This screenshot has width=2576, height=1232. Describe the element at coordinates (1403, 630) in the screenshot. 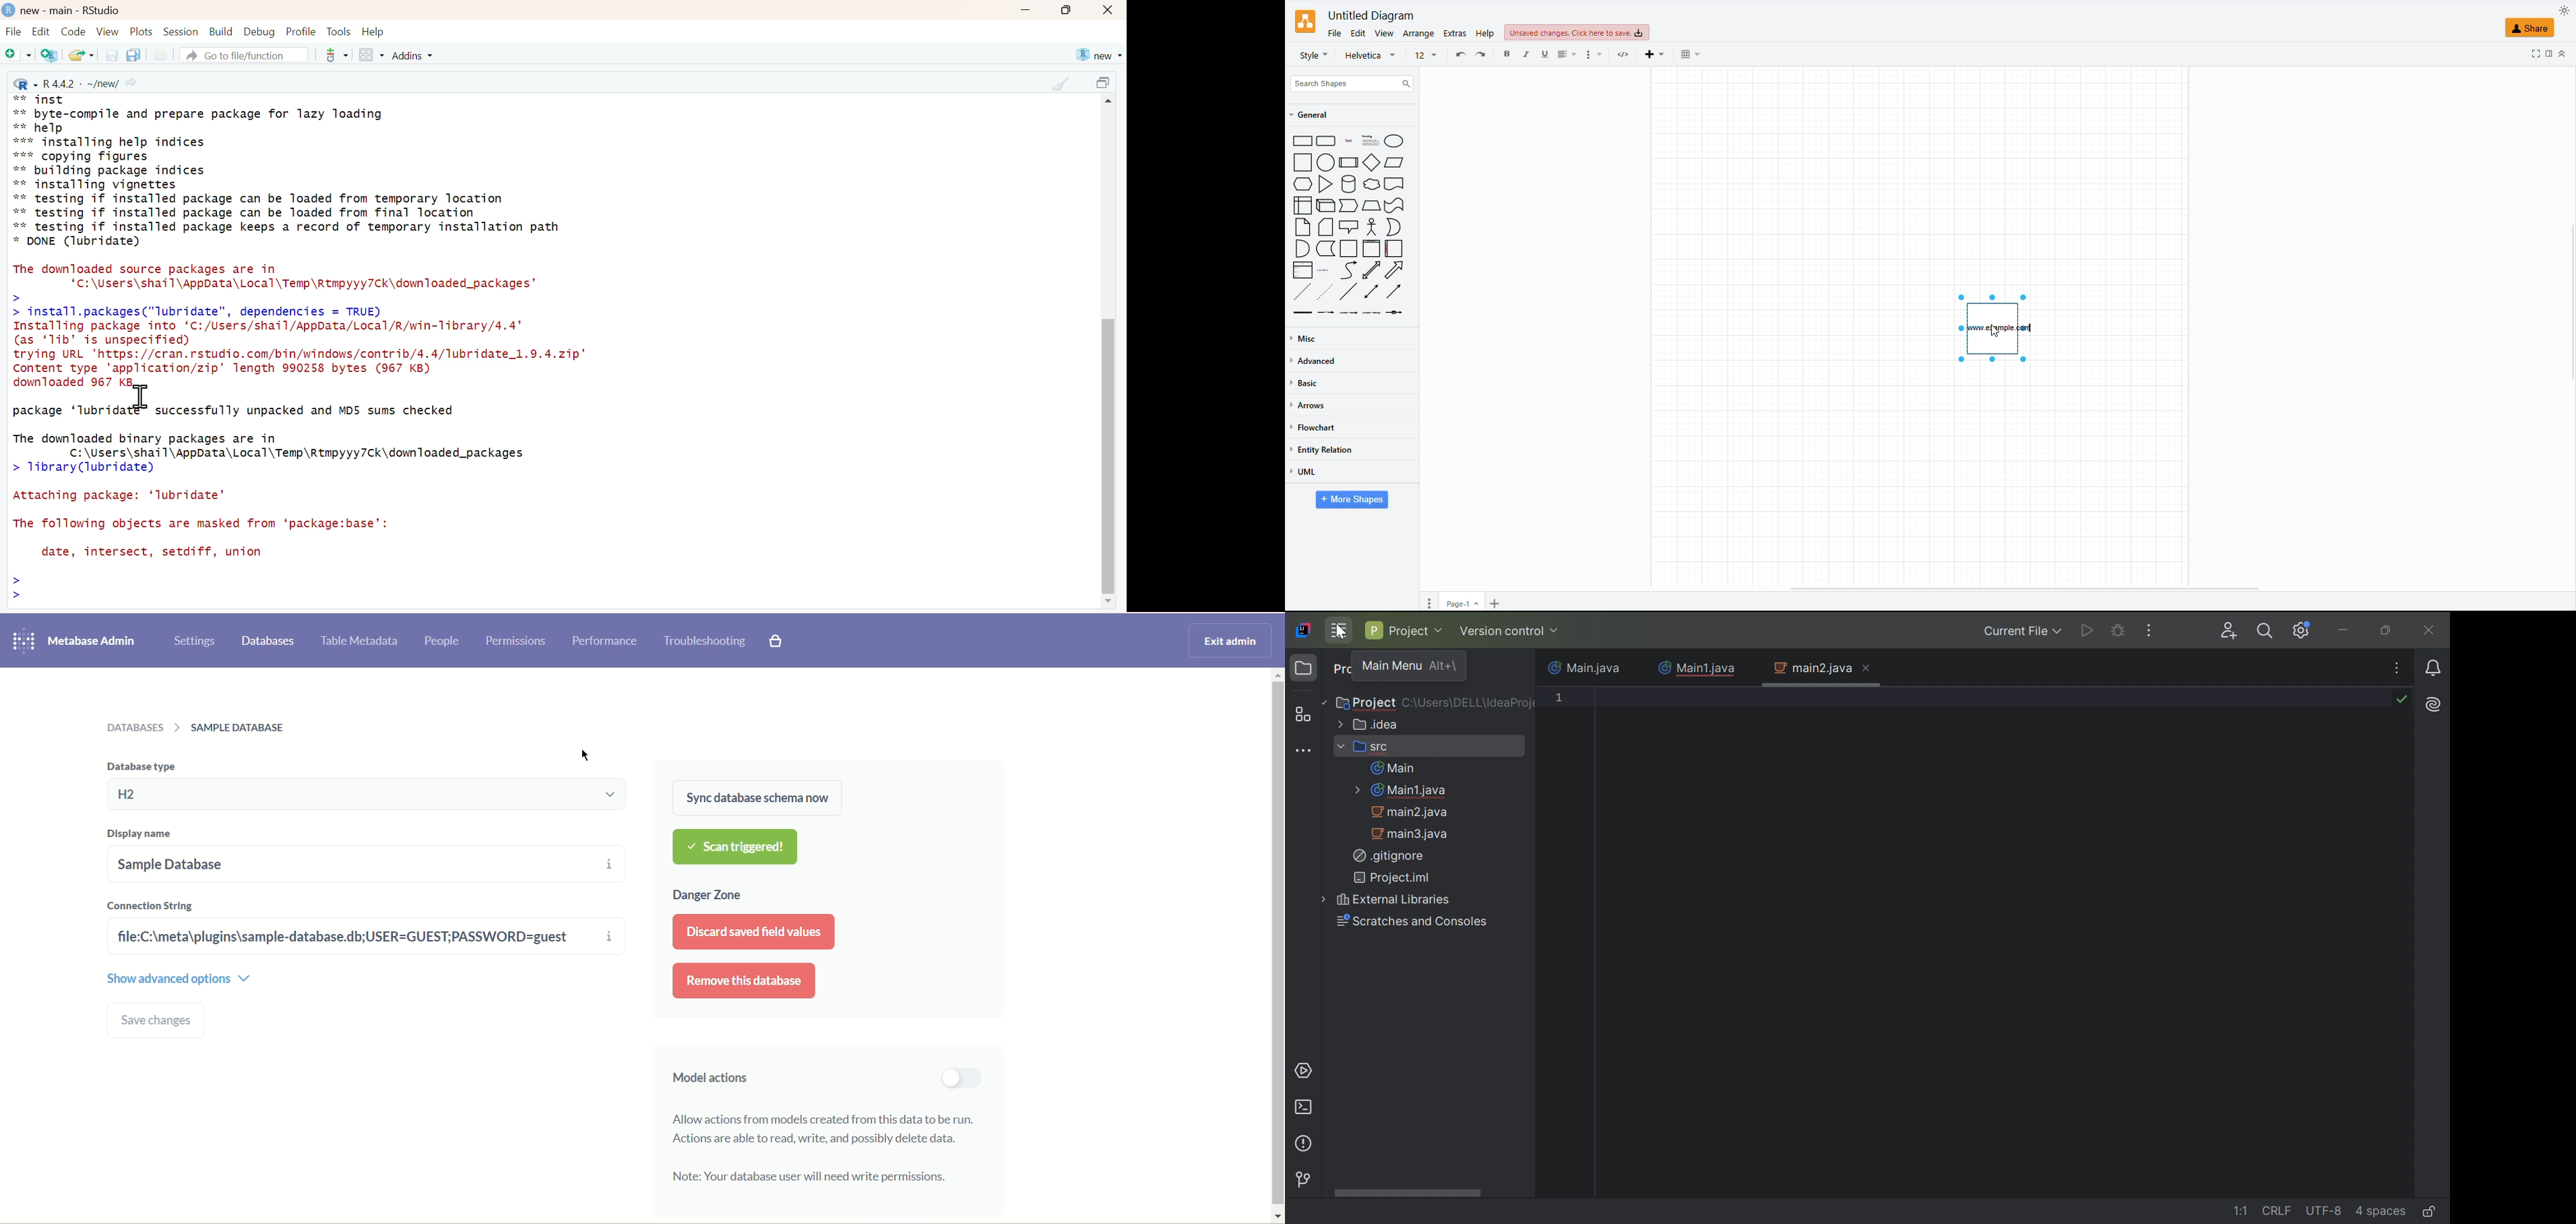

I see `Project` at that location.